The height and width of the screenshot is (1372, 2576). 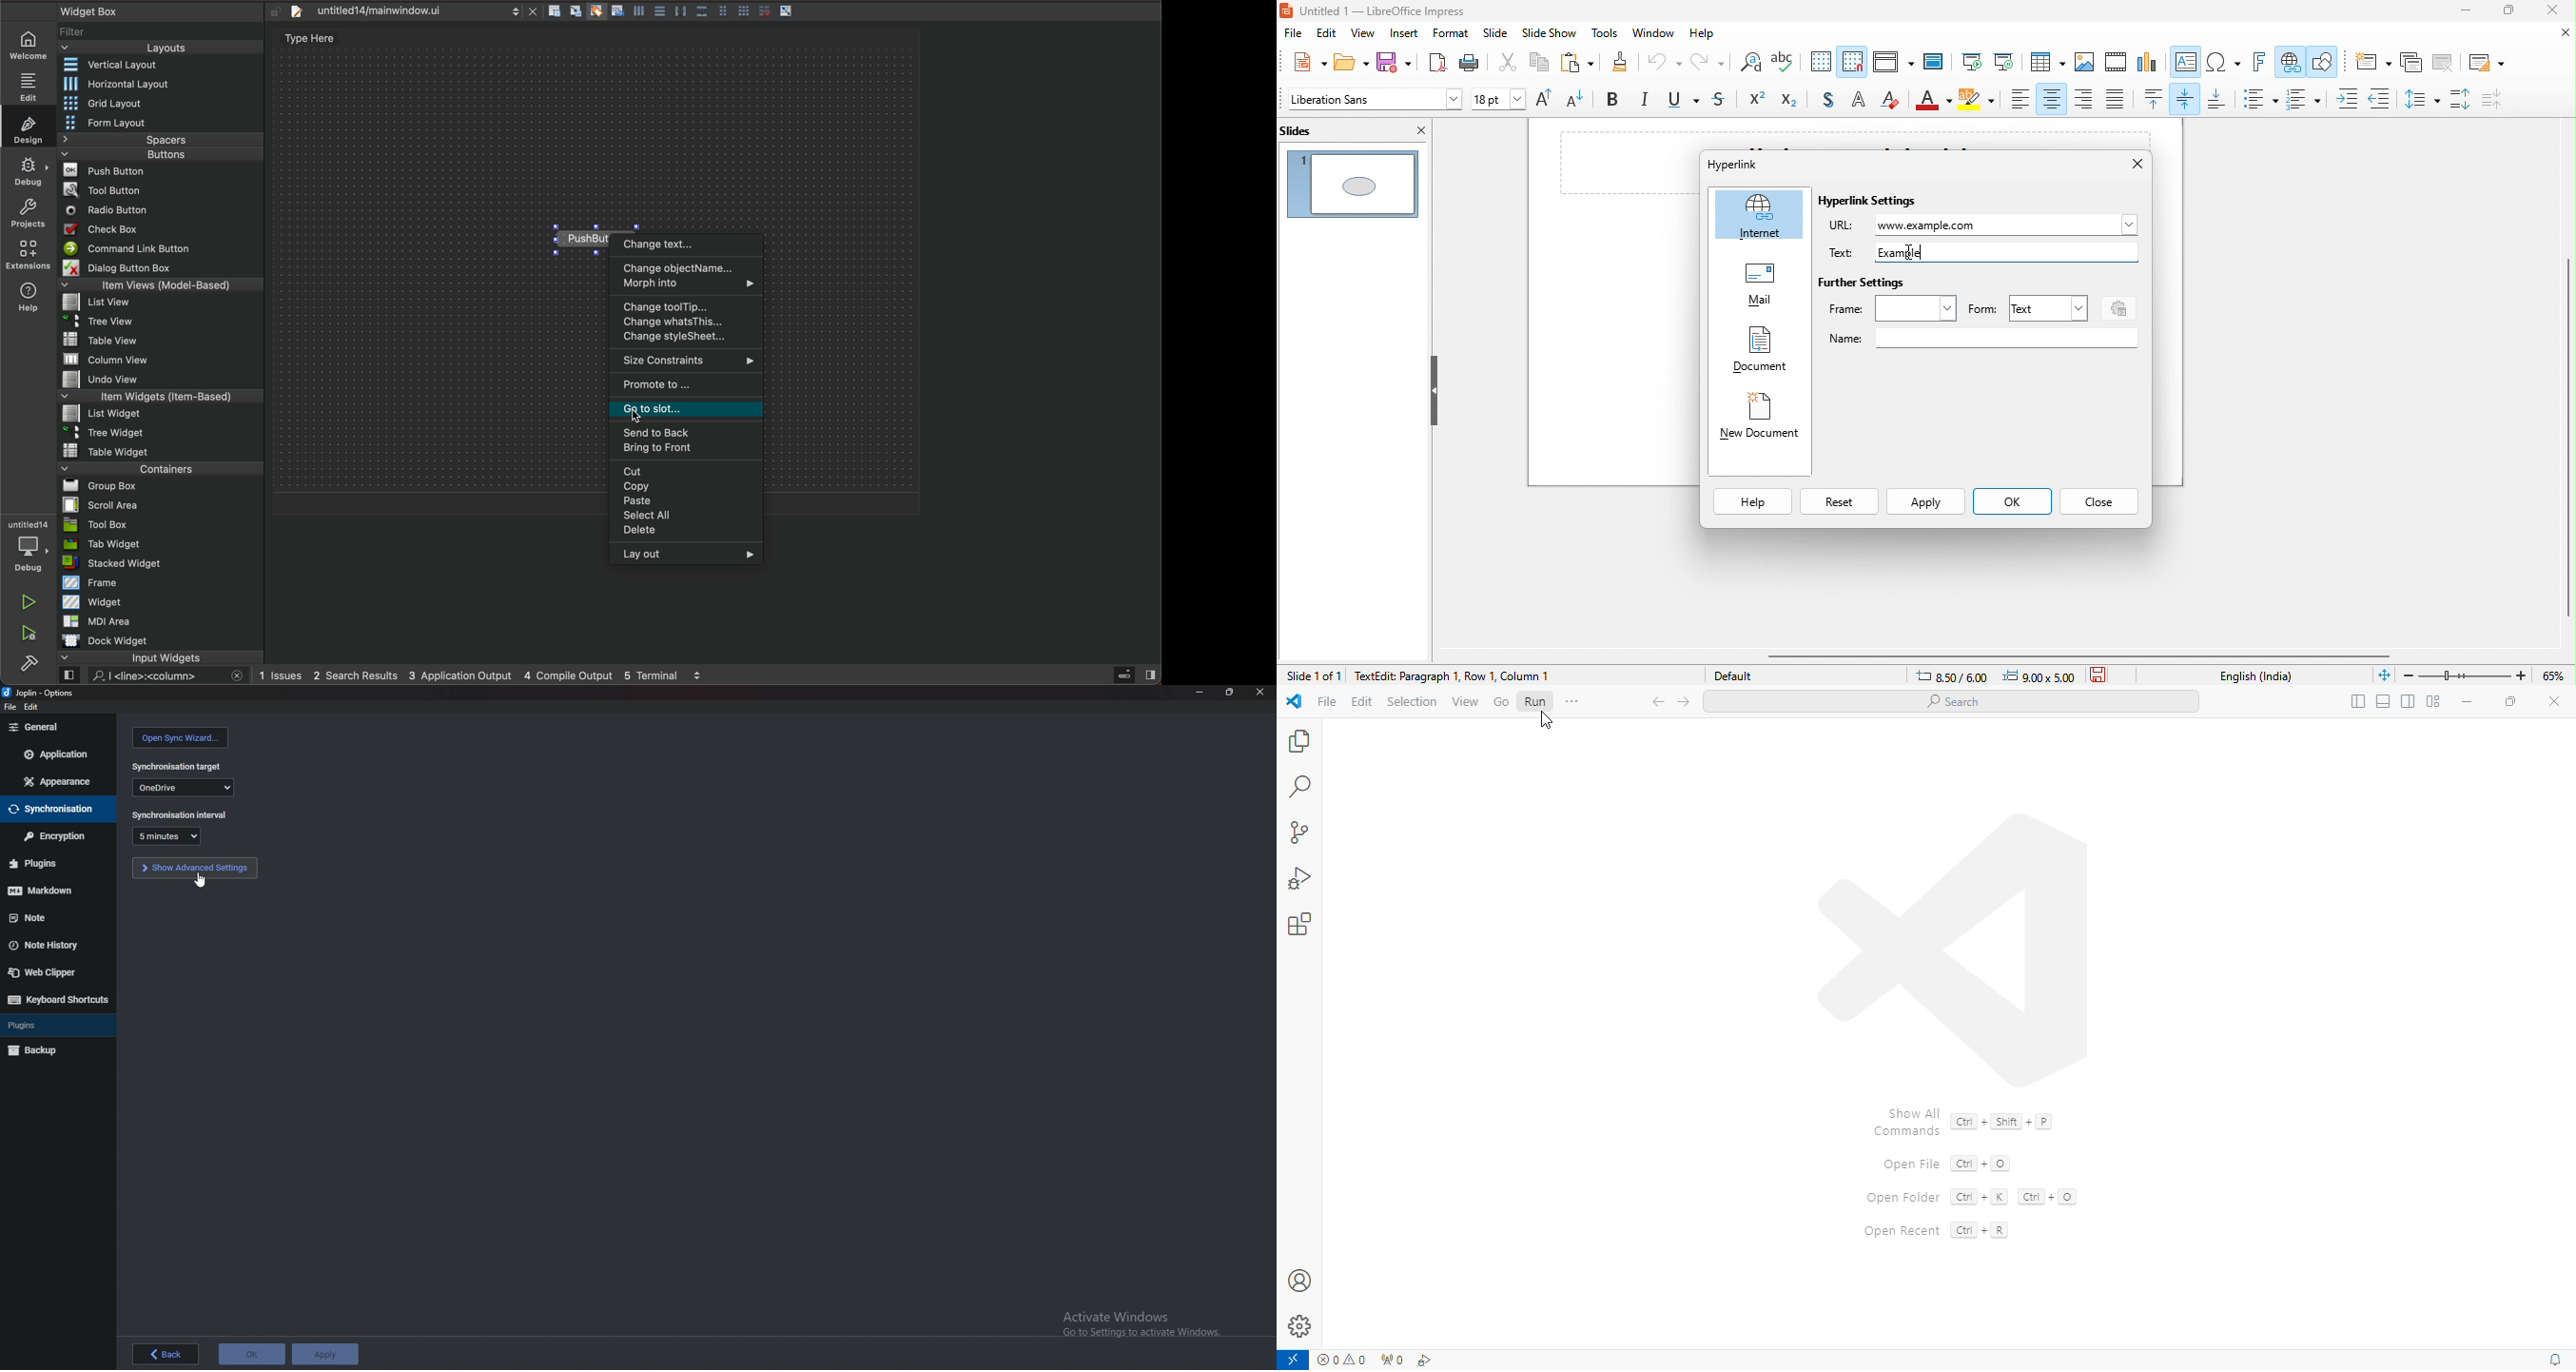 What do you see at coordinates (161, 361) in the screenshot?
I see `column view` at bounding box center [161, 361].